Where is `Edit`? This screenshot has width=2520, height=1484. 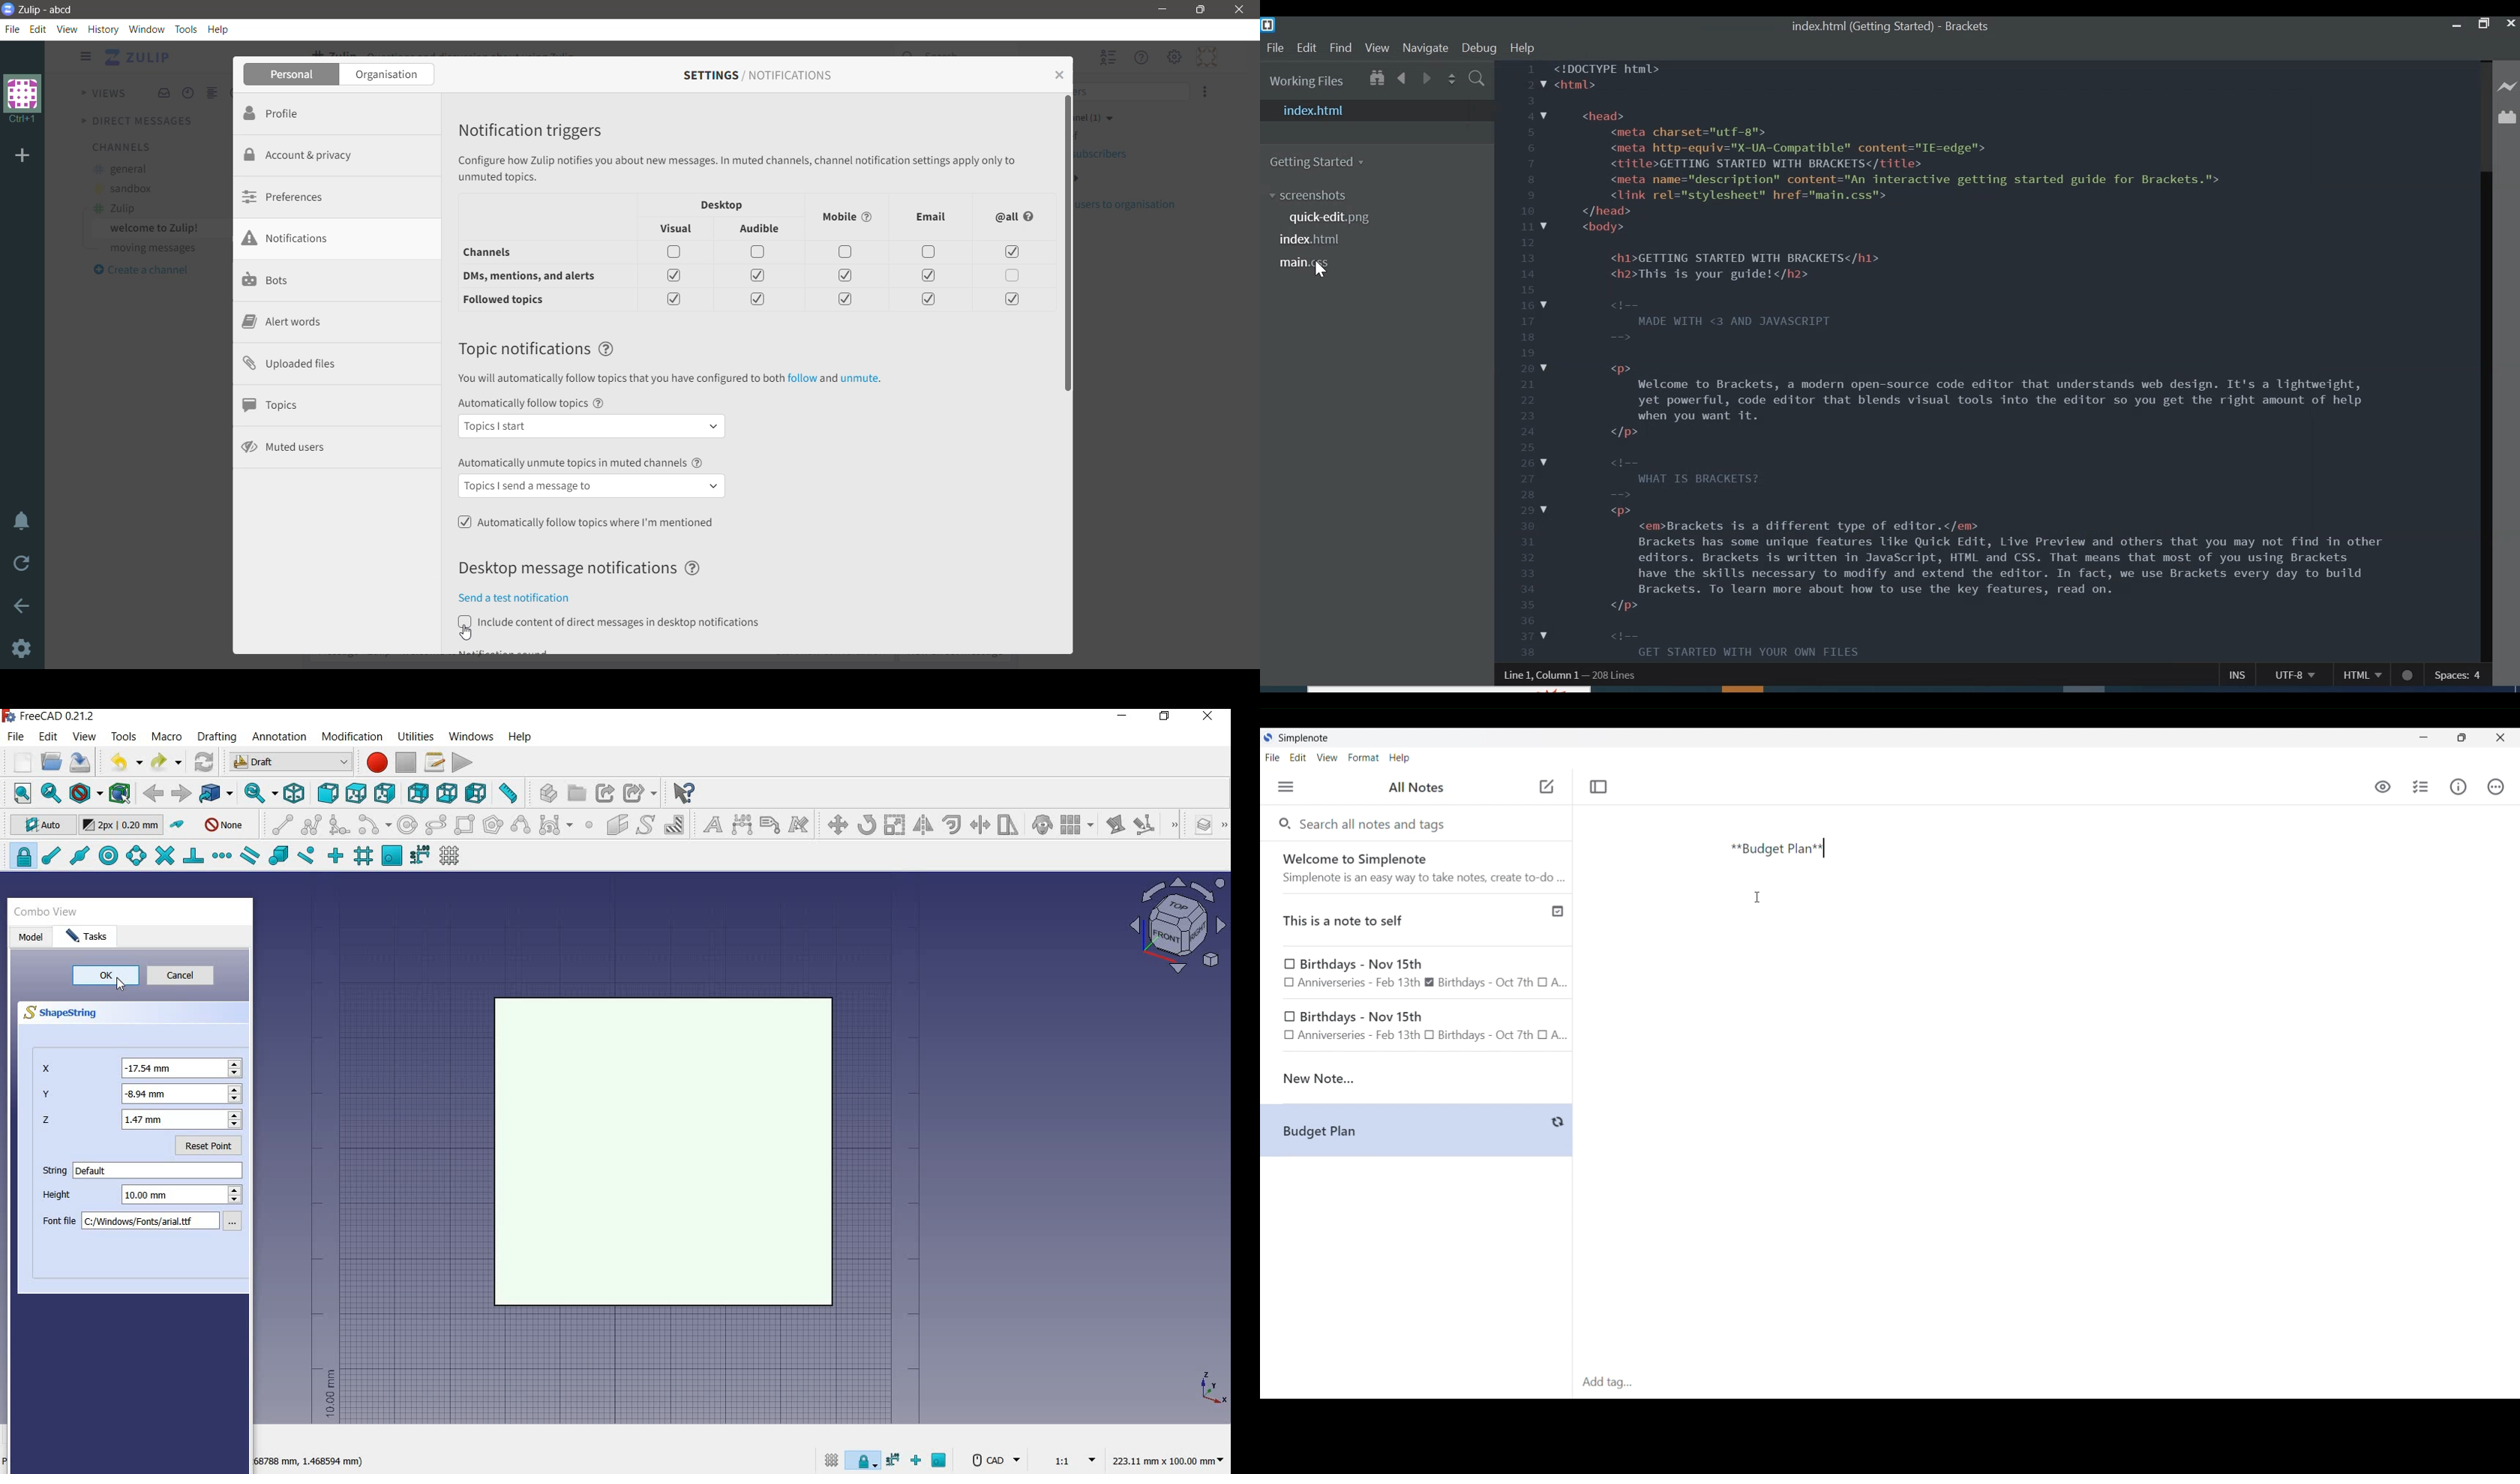 Edit is located at coordinates (1306, 49).